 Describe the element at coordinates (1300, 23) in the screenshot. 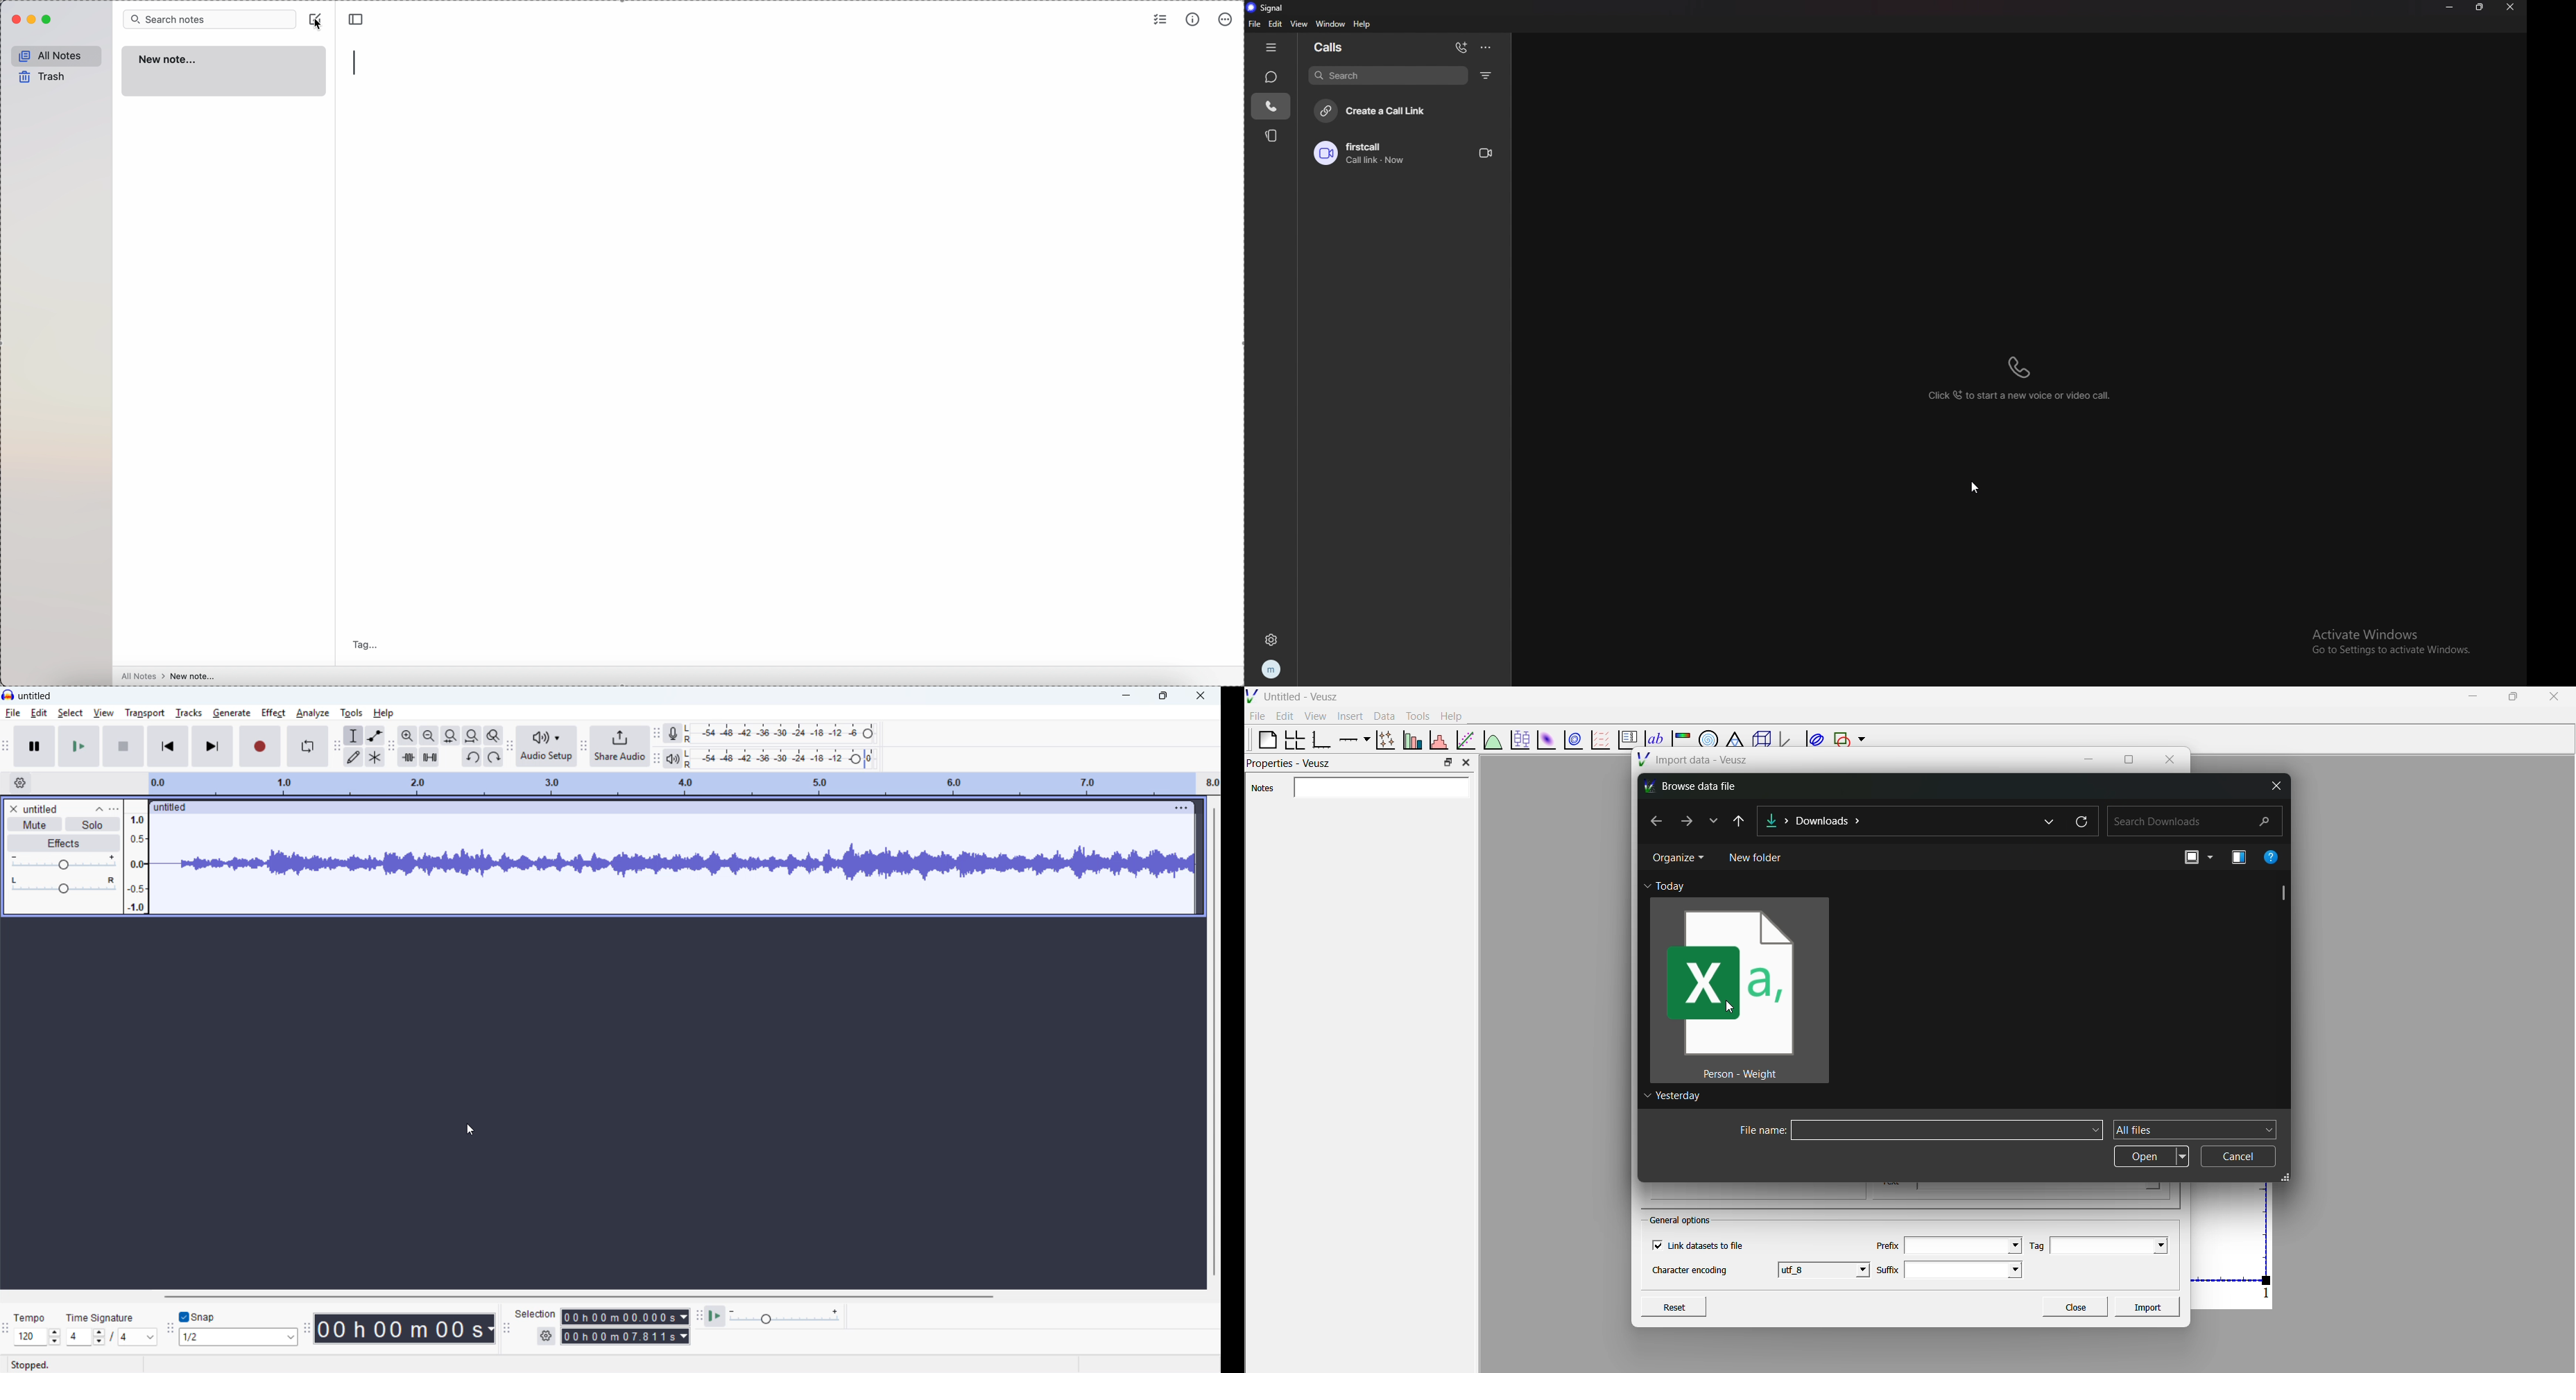

I see `view` at that location.